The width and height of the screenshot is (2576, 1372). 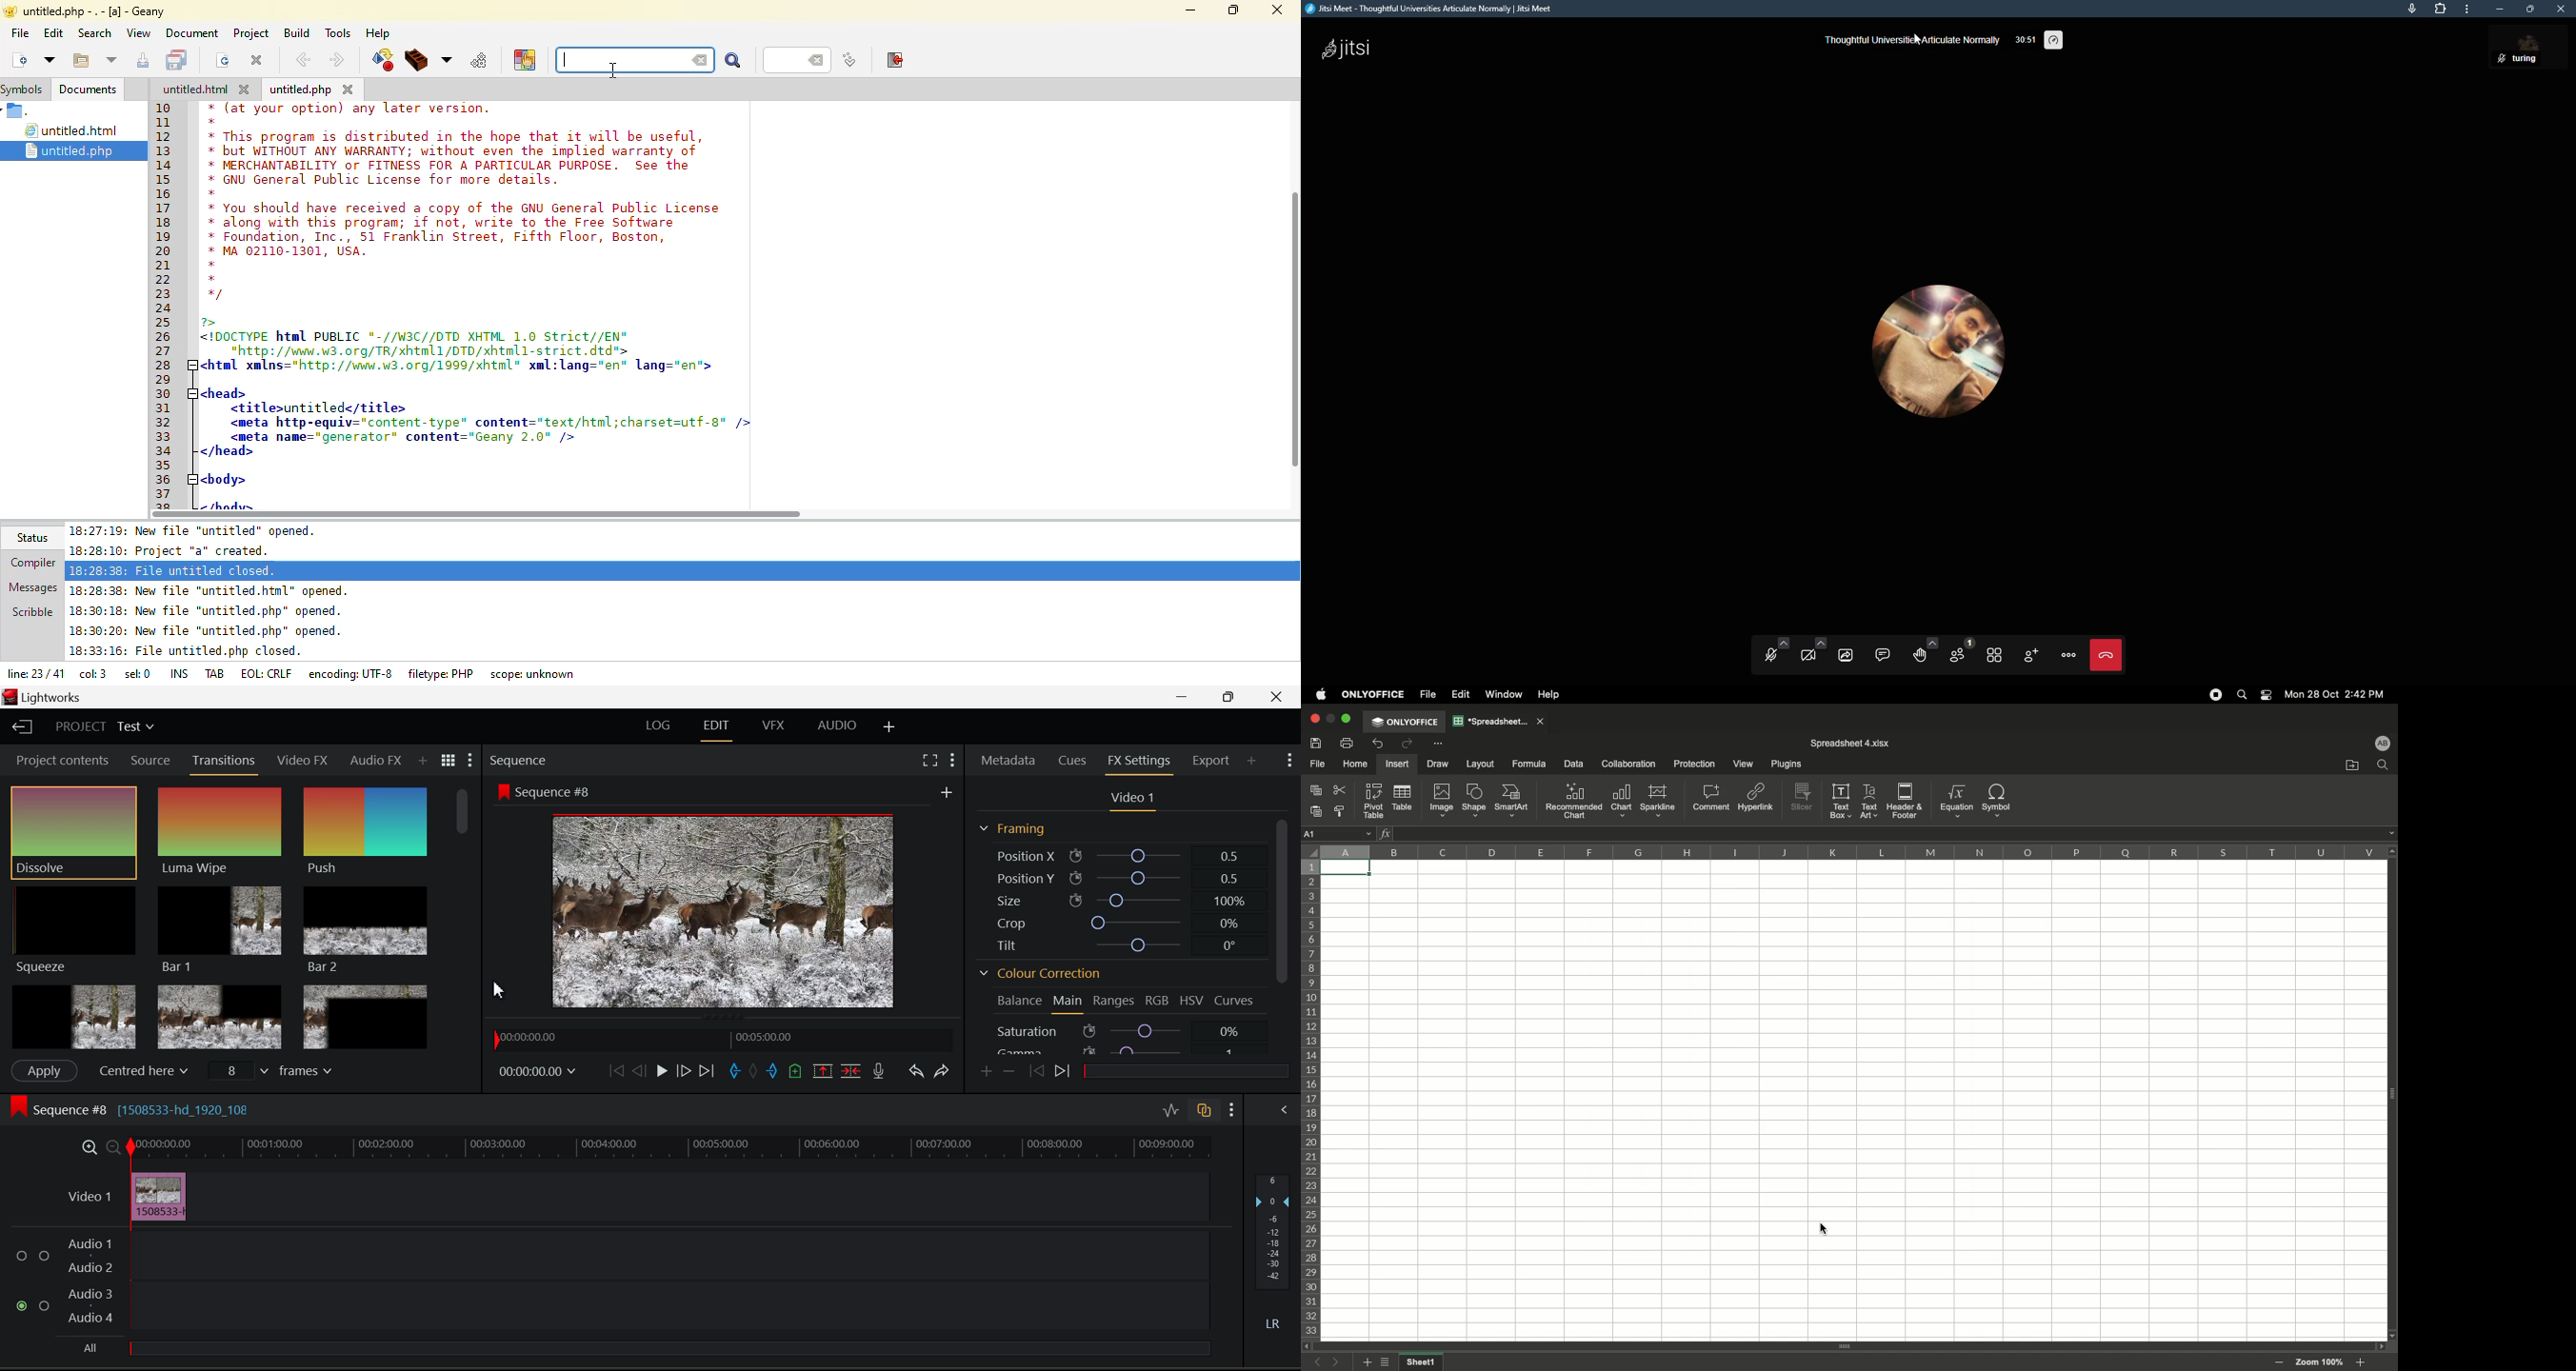 What do you see at coordinates (1921, 651) in the screenshot?
I see `raise your hand` at bounding box center [1921, 651].